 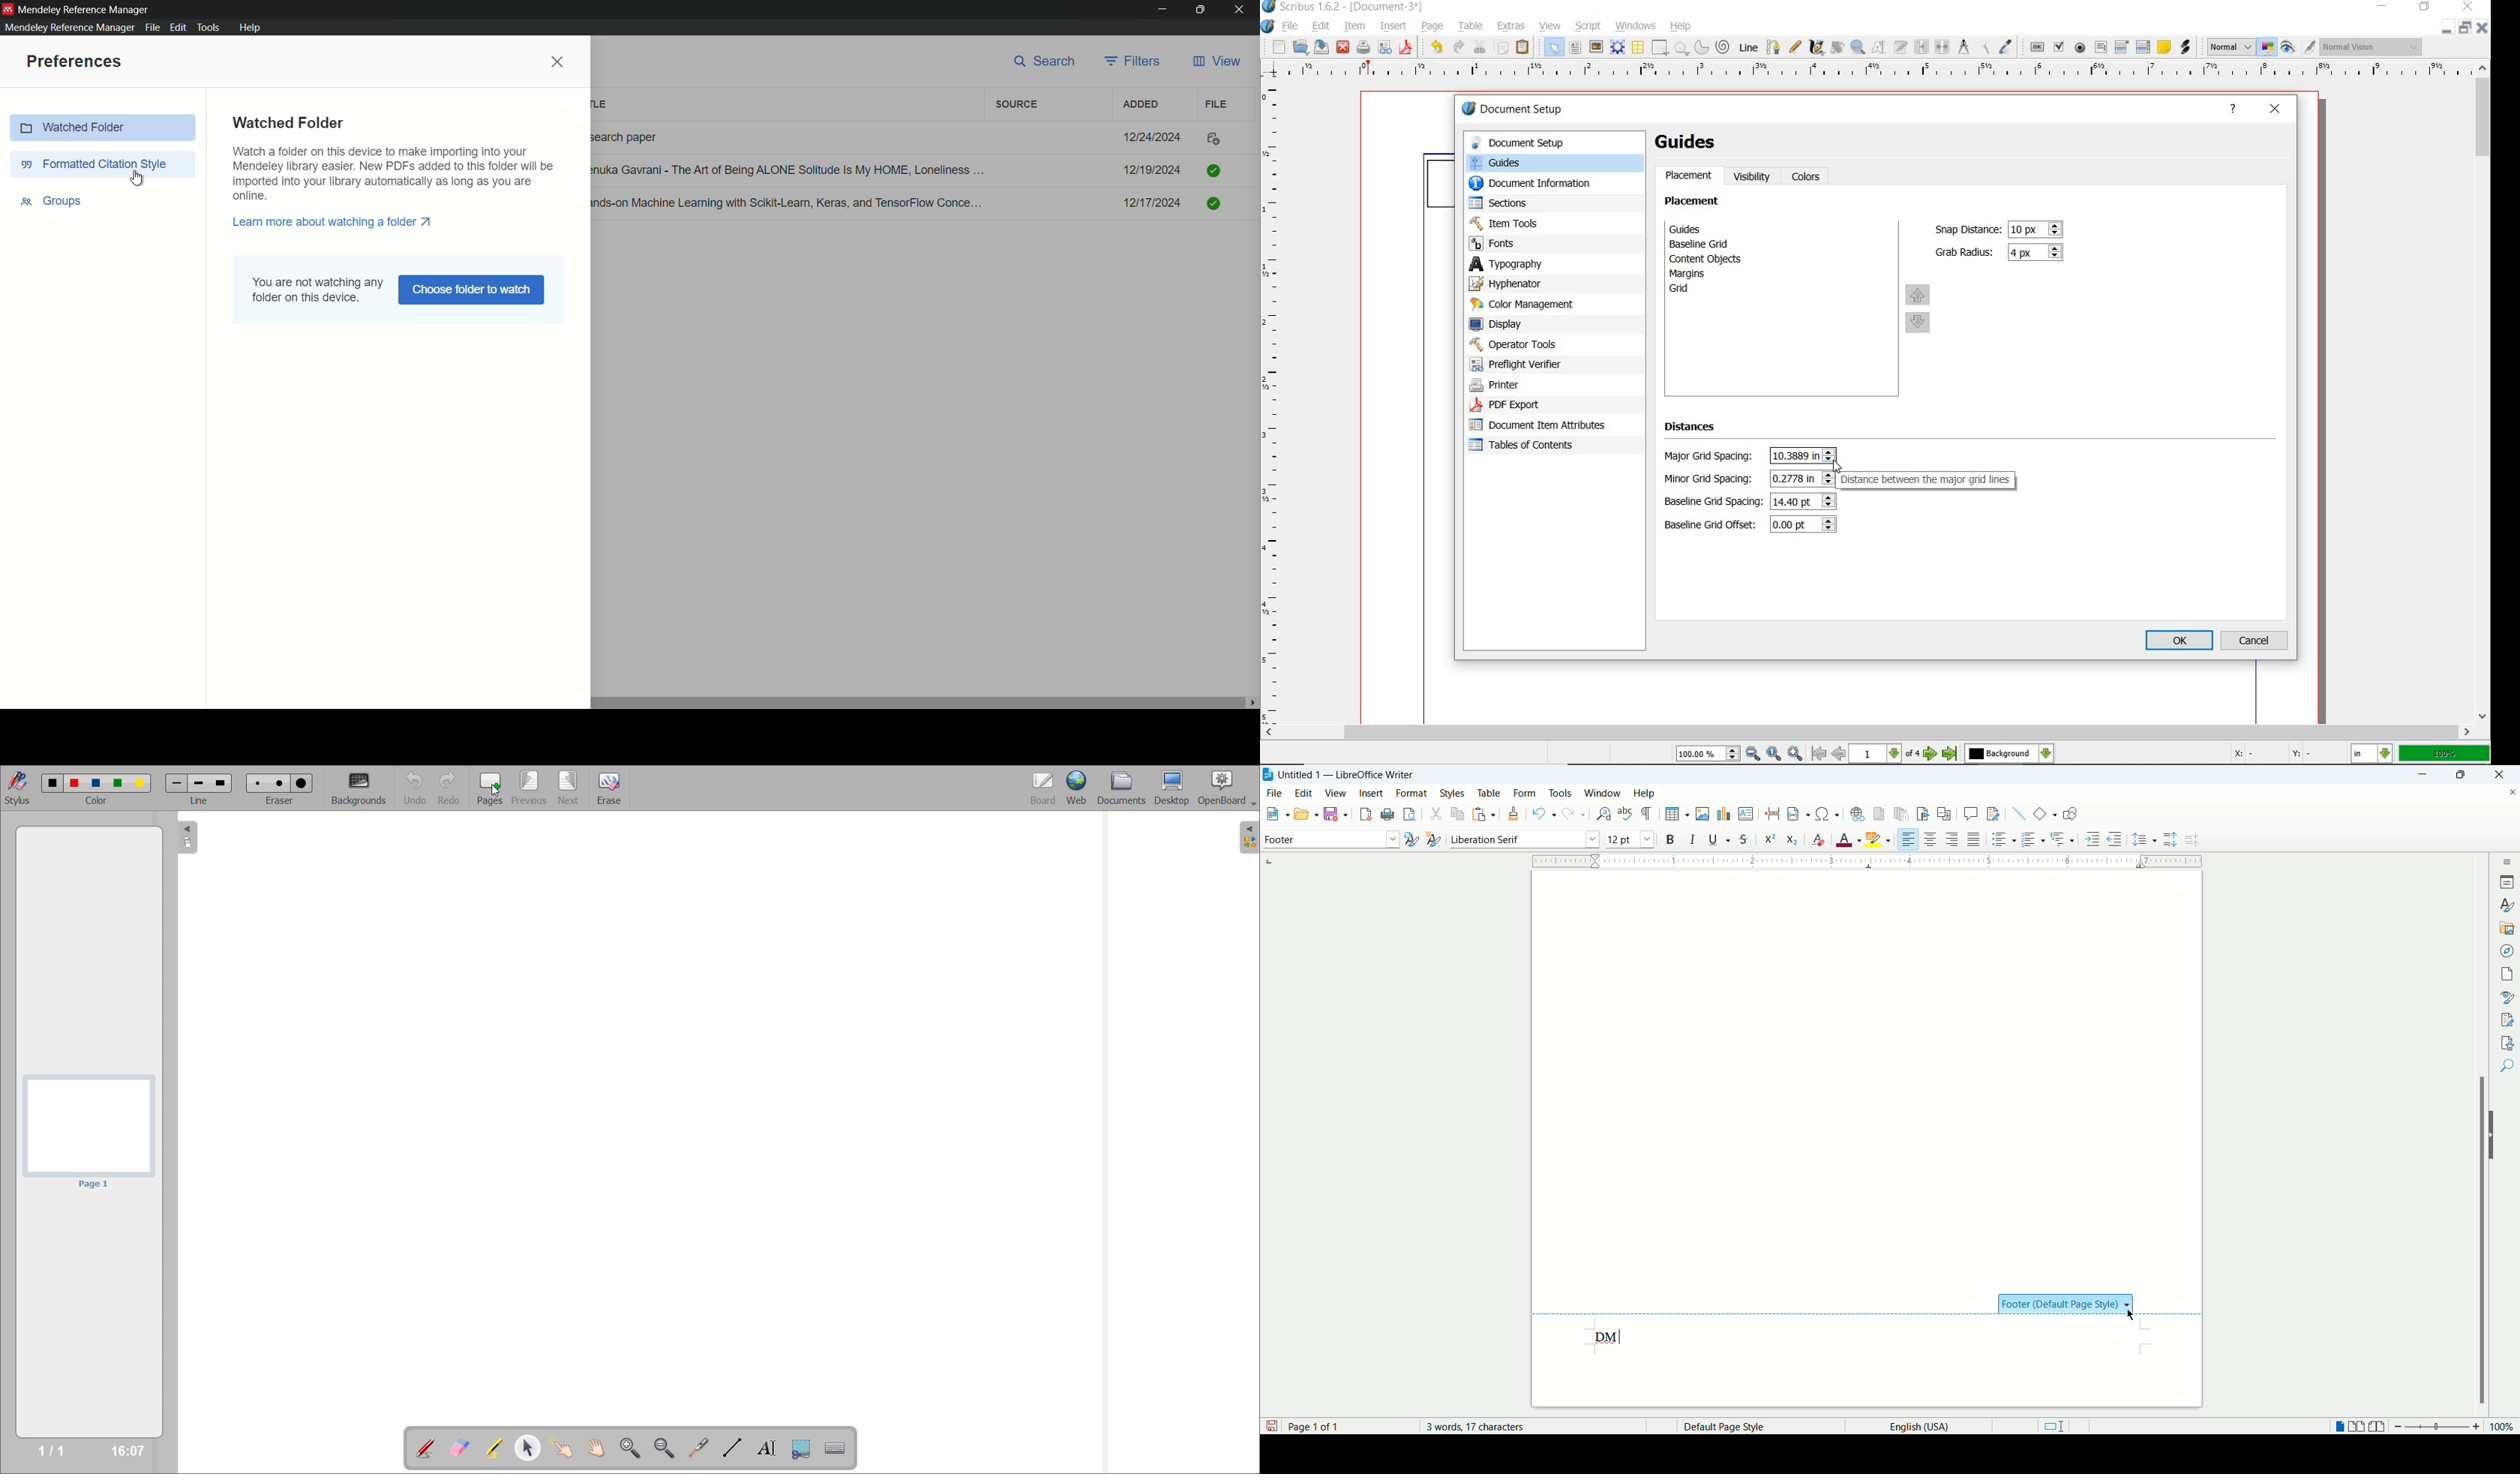 I want to click on source, so click(x=1017, y=105).